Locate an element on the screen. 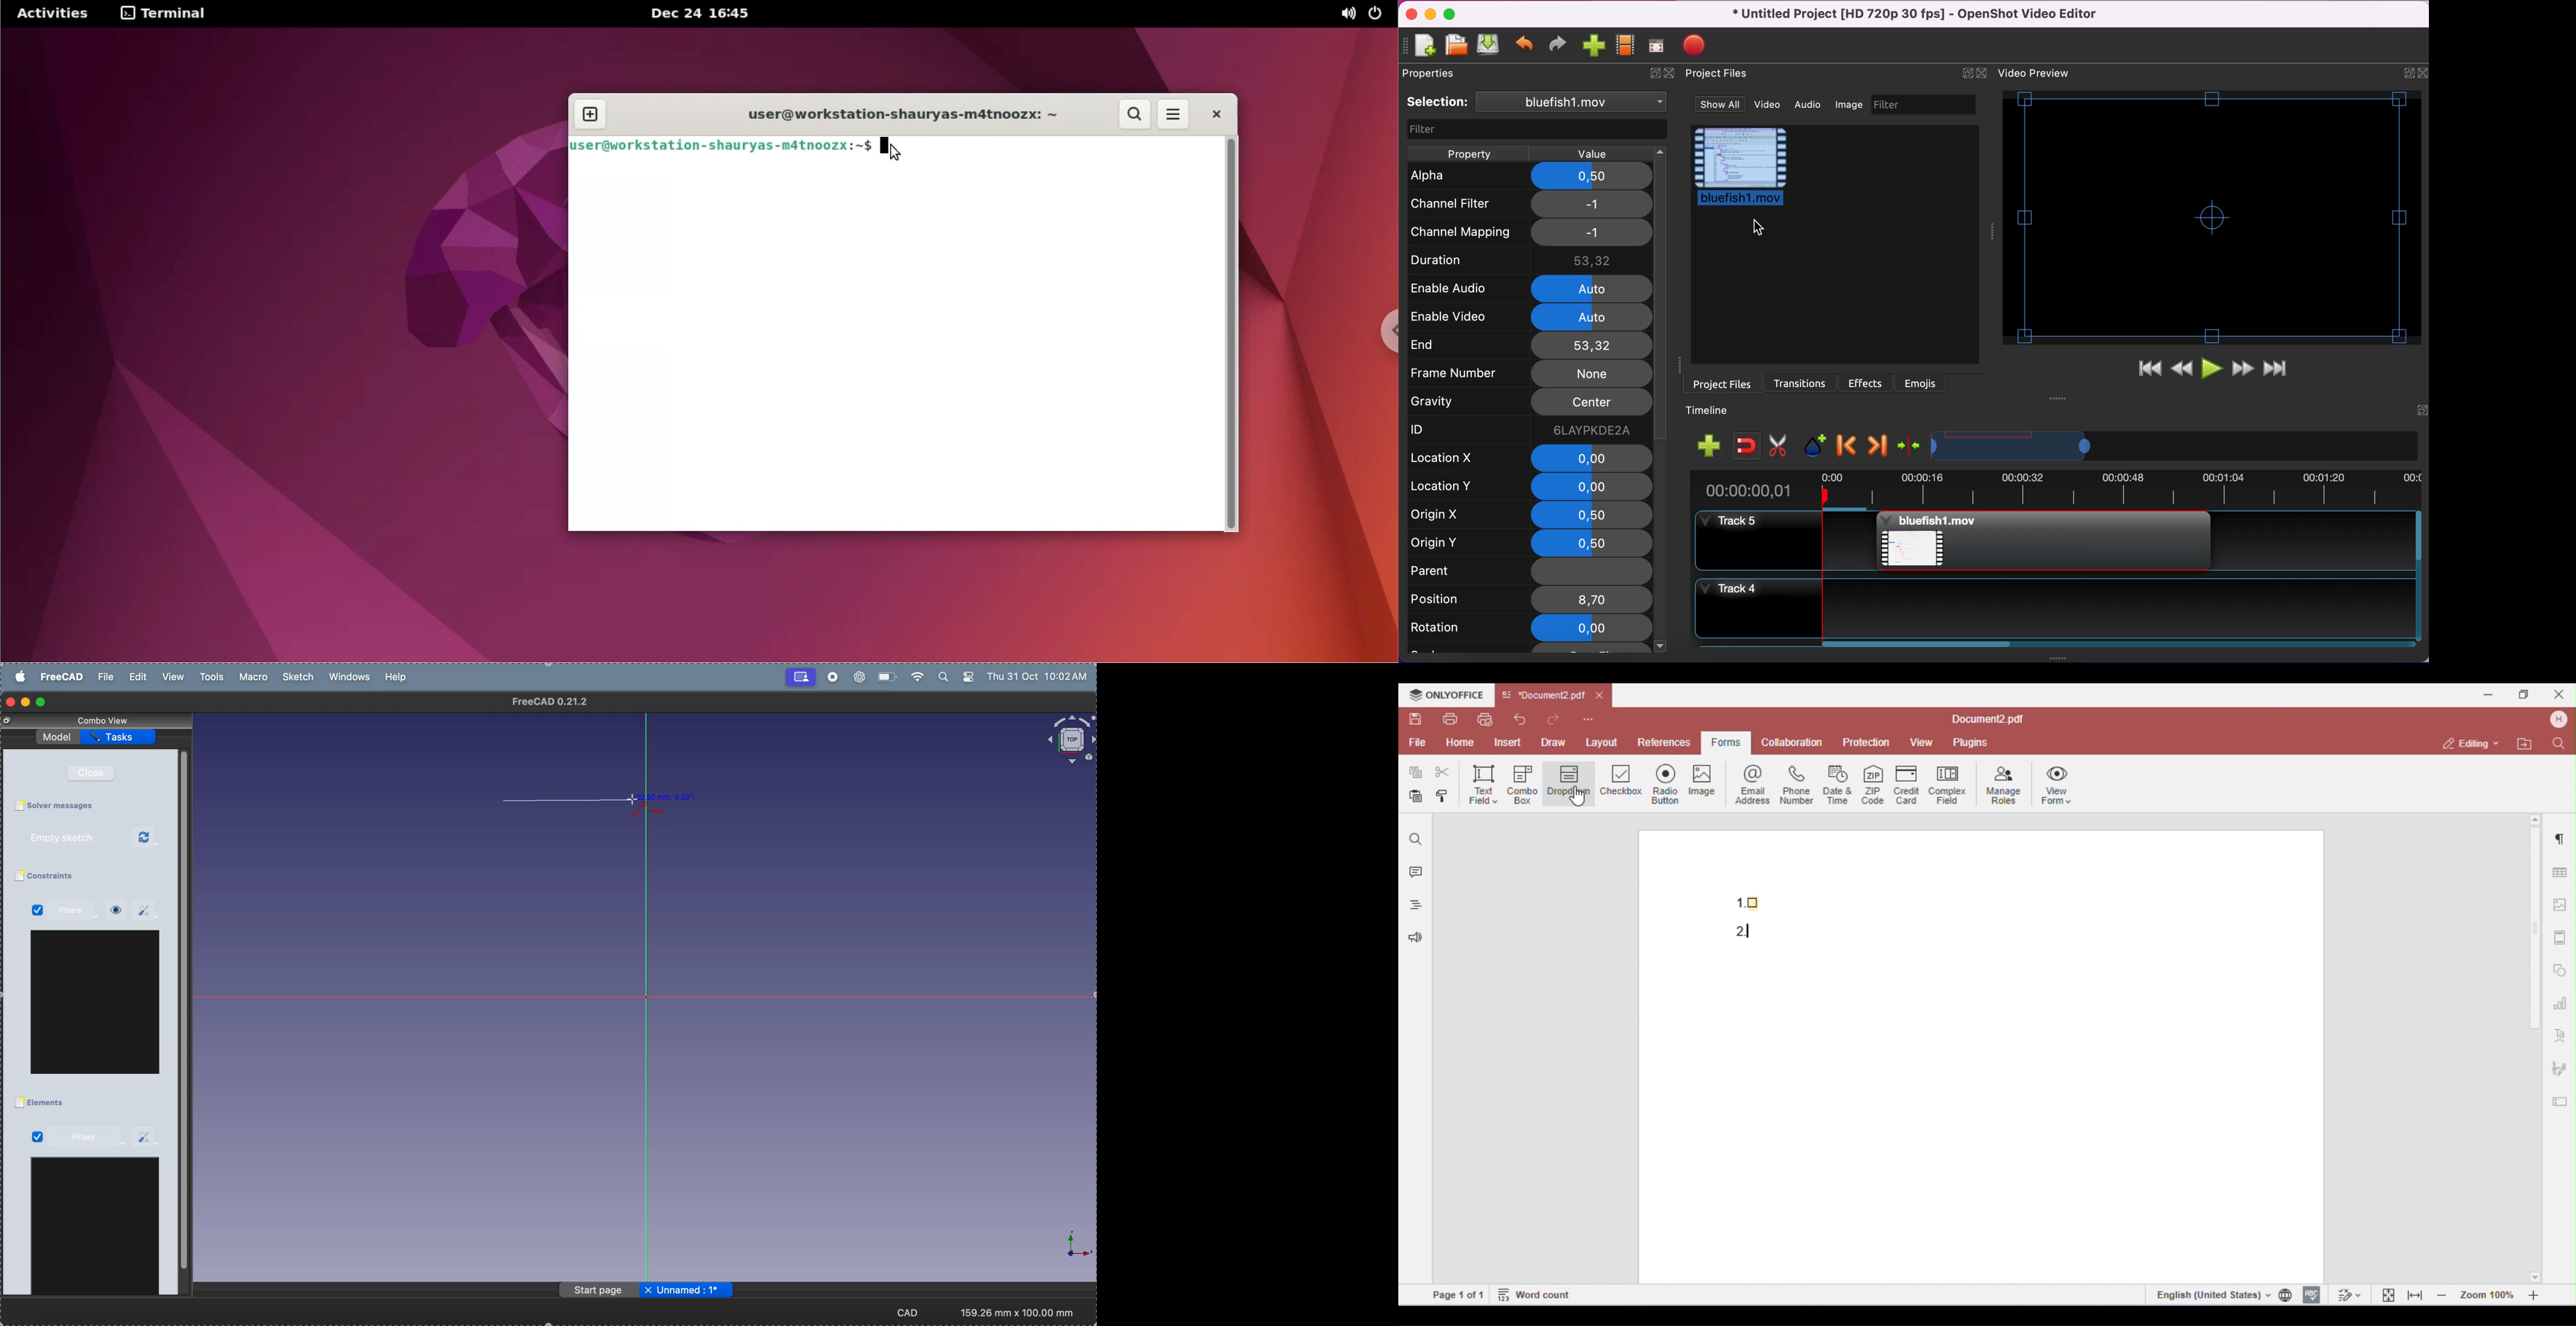 Image resolution: width=2576 pixels, height=1344 pixels. minimize is located at coordinates (27, 702).